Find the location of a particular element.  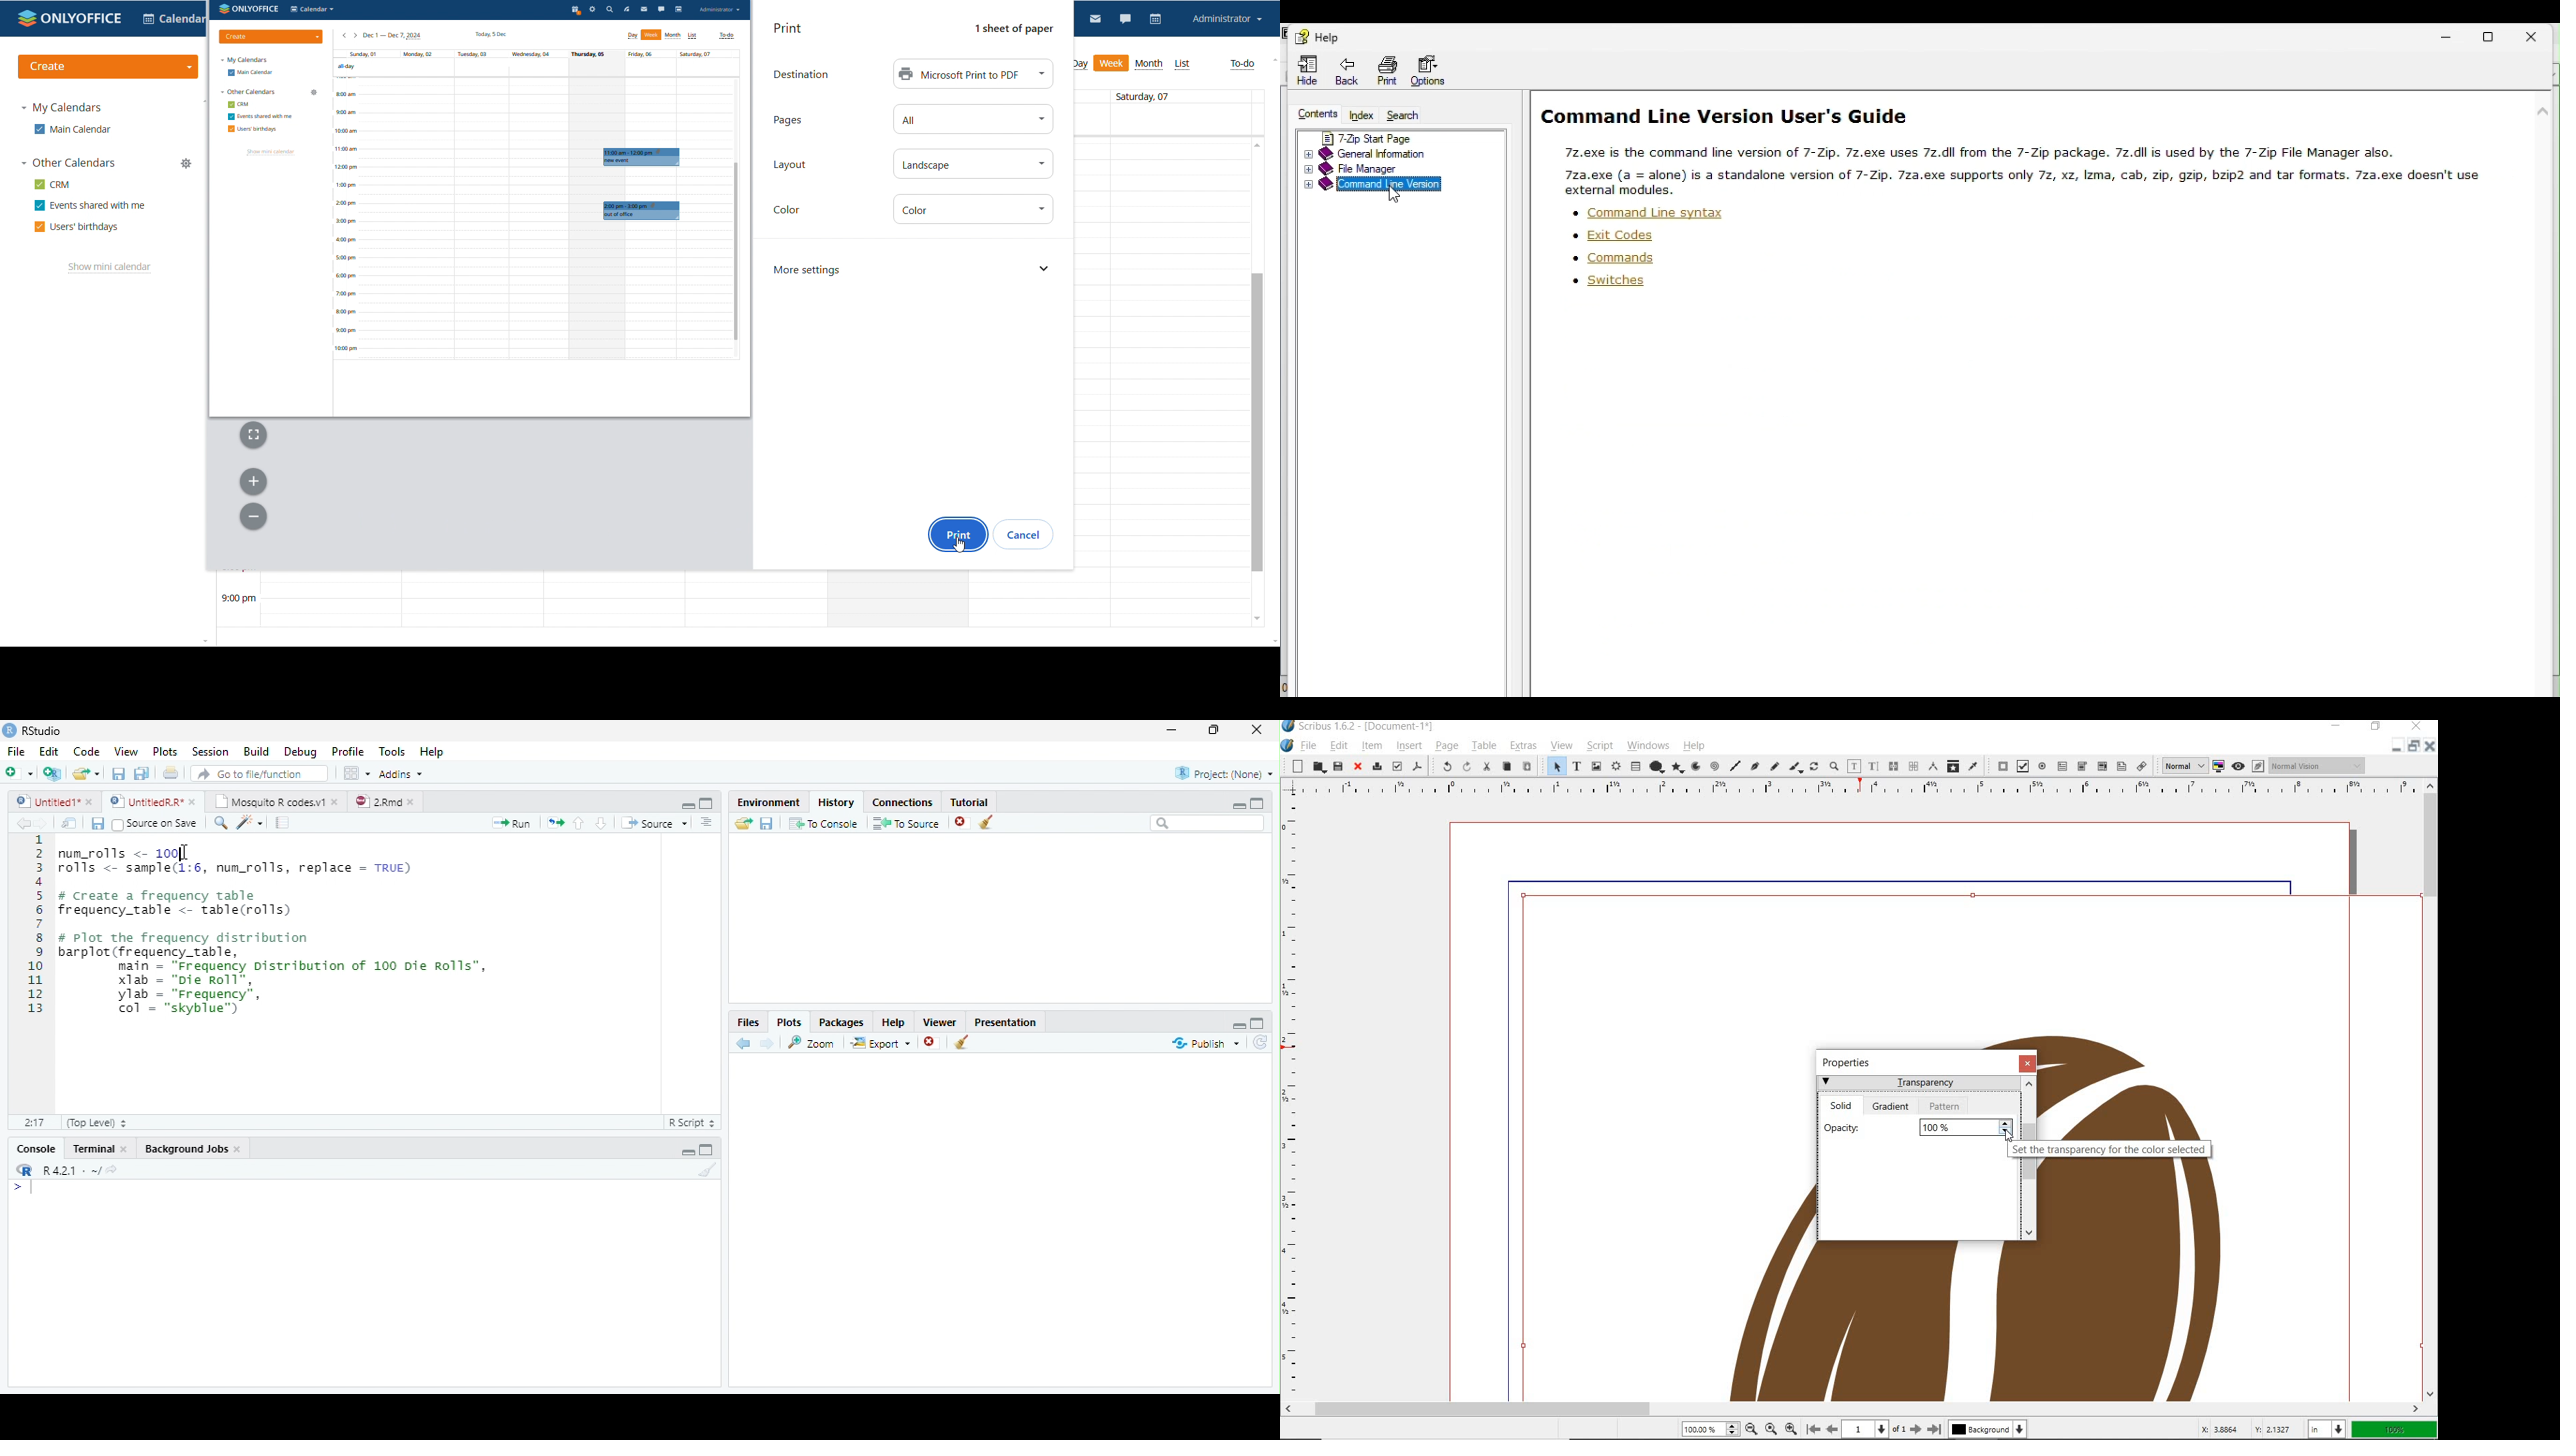

© UntitedRR* * is located at coordinates (155, 802).